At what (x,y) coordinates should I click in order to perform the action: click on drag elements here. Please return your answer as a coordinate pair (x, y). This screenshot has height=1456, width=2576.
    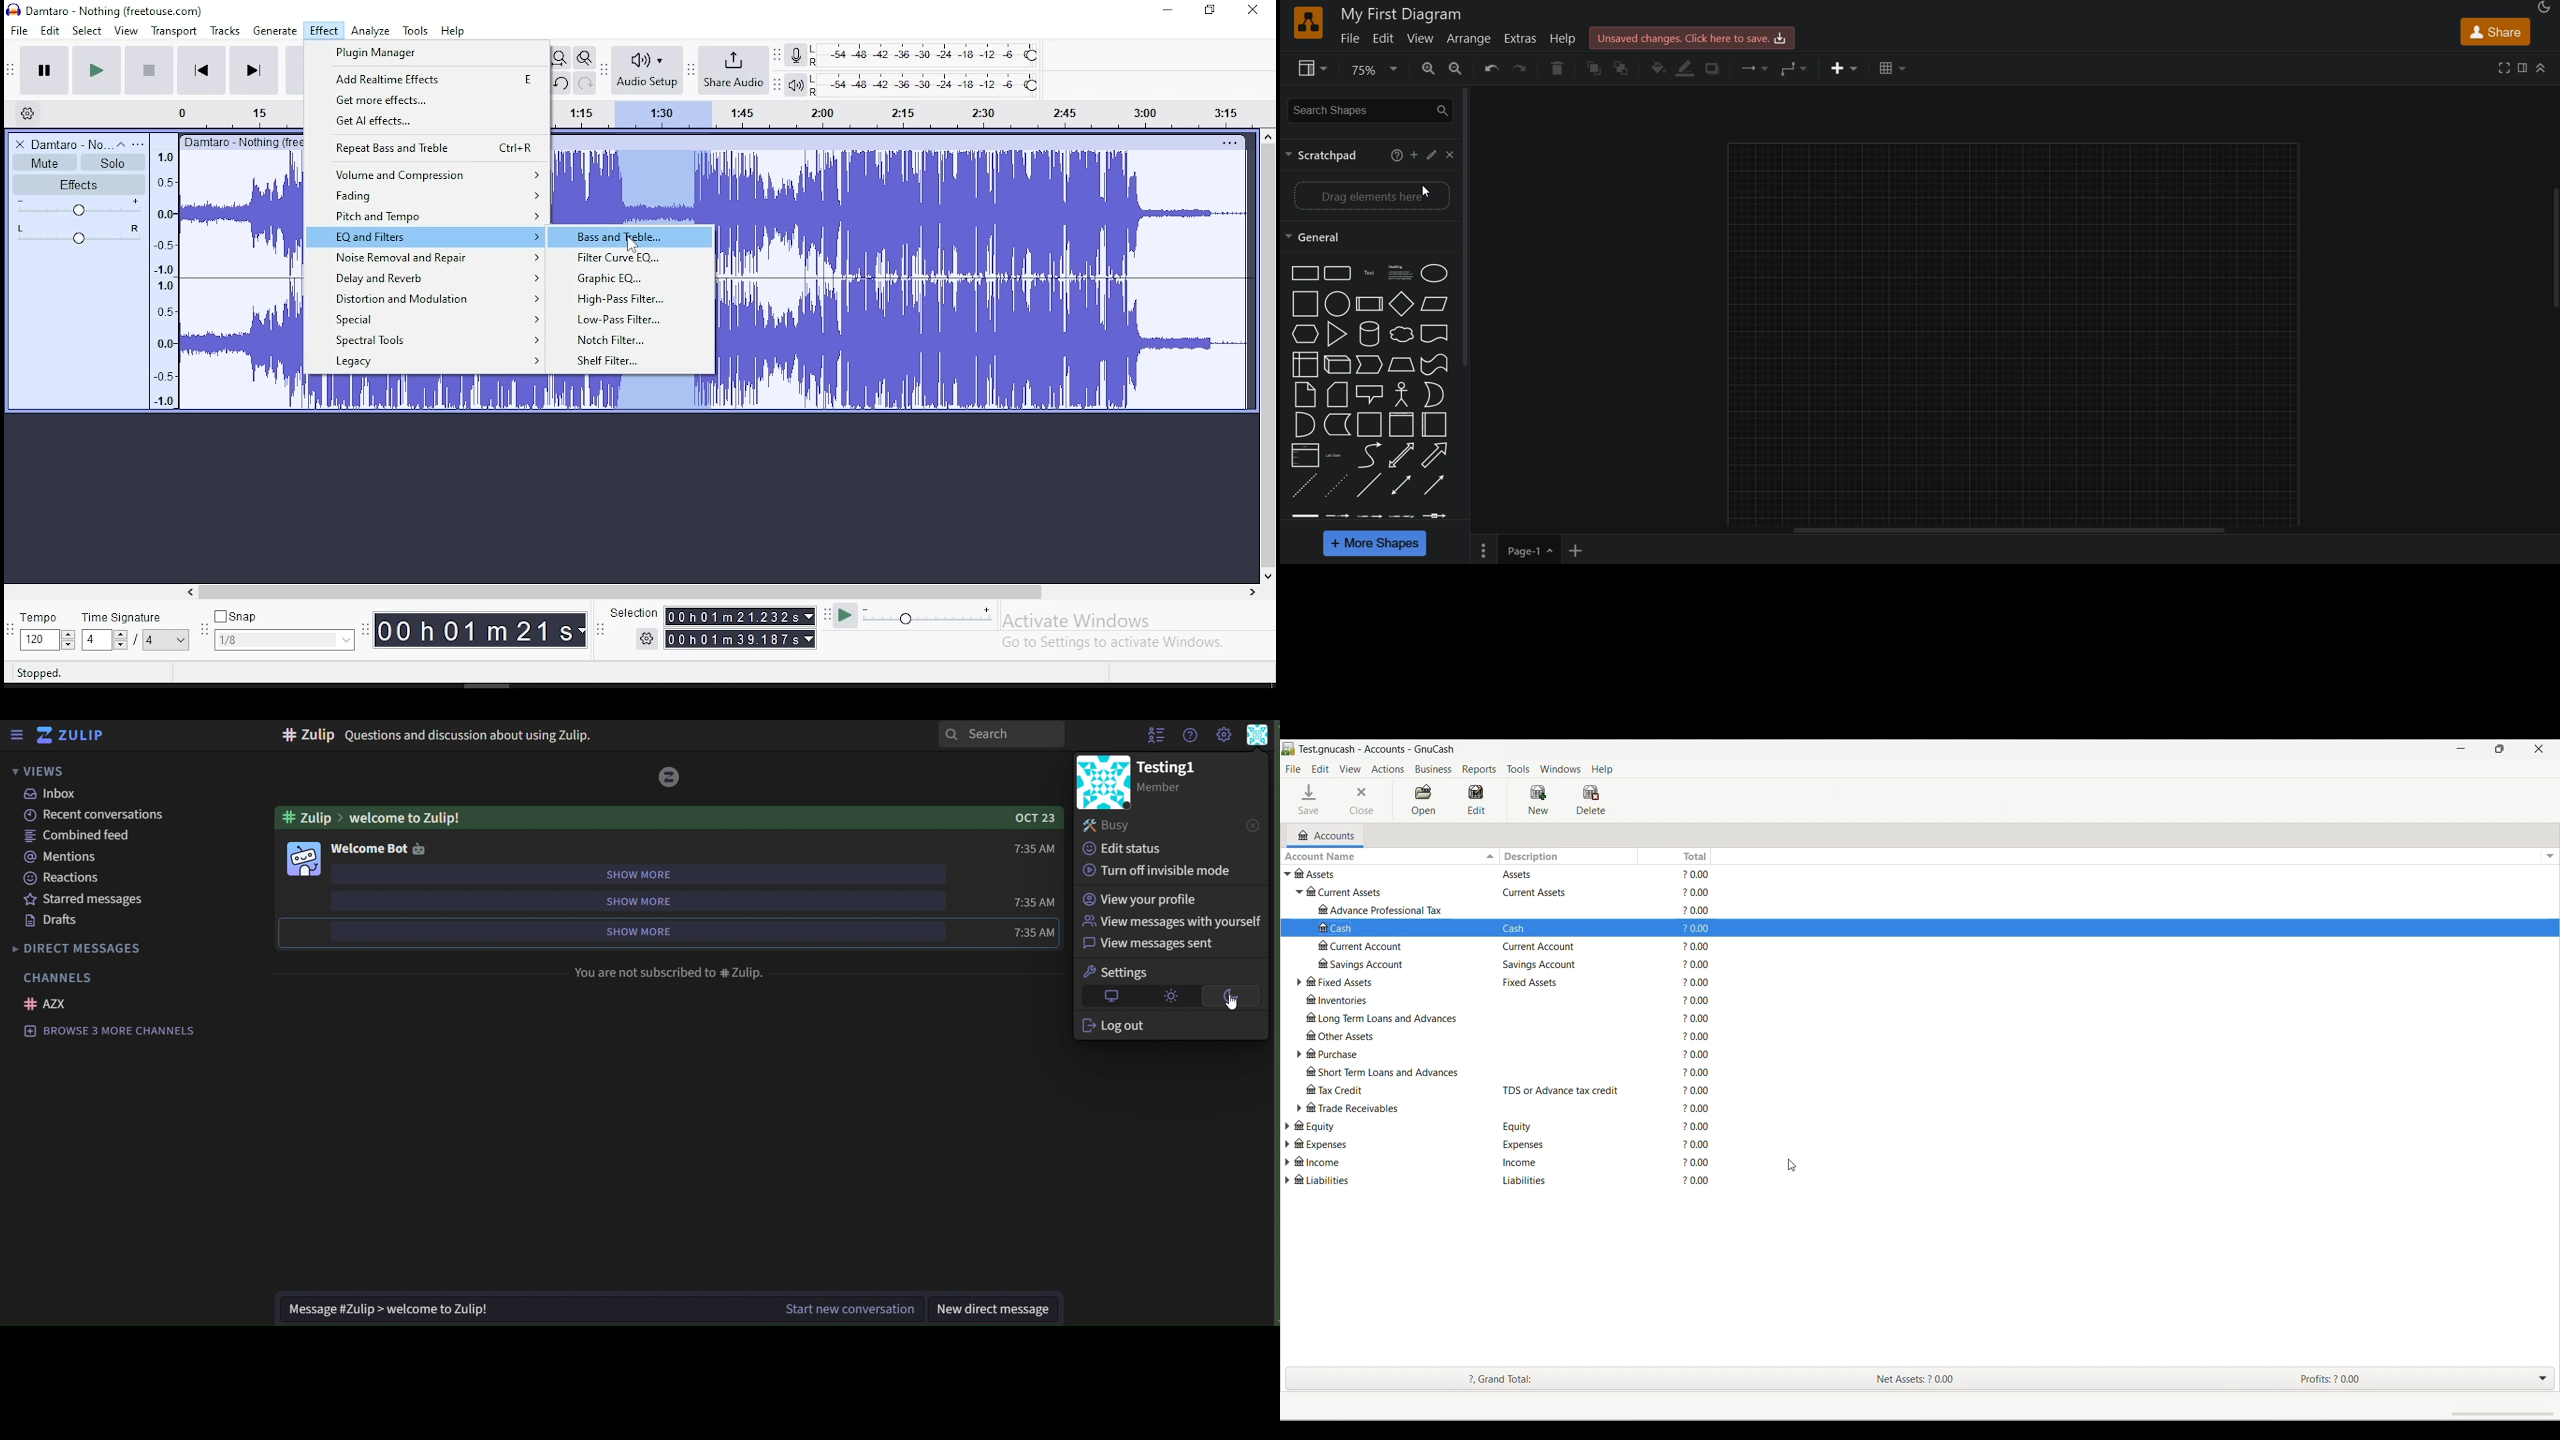
    Looking at the image, I should click on (1370, 196).